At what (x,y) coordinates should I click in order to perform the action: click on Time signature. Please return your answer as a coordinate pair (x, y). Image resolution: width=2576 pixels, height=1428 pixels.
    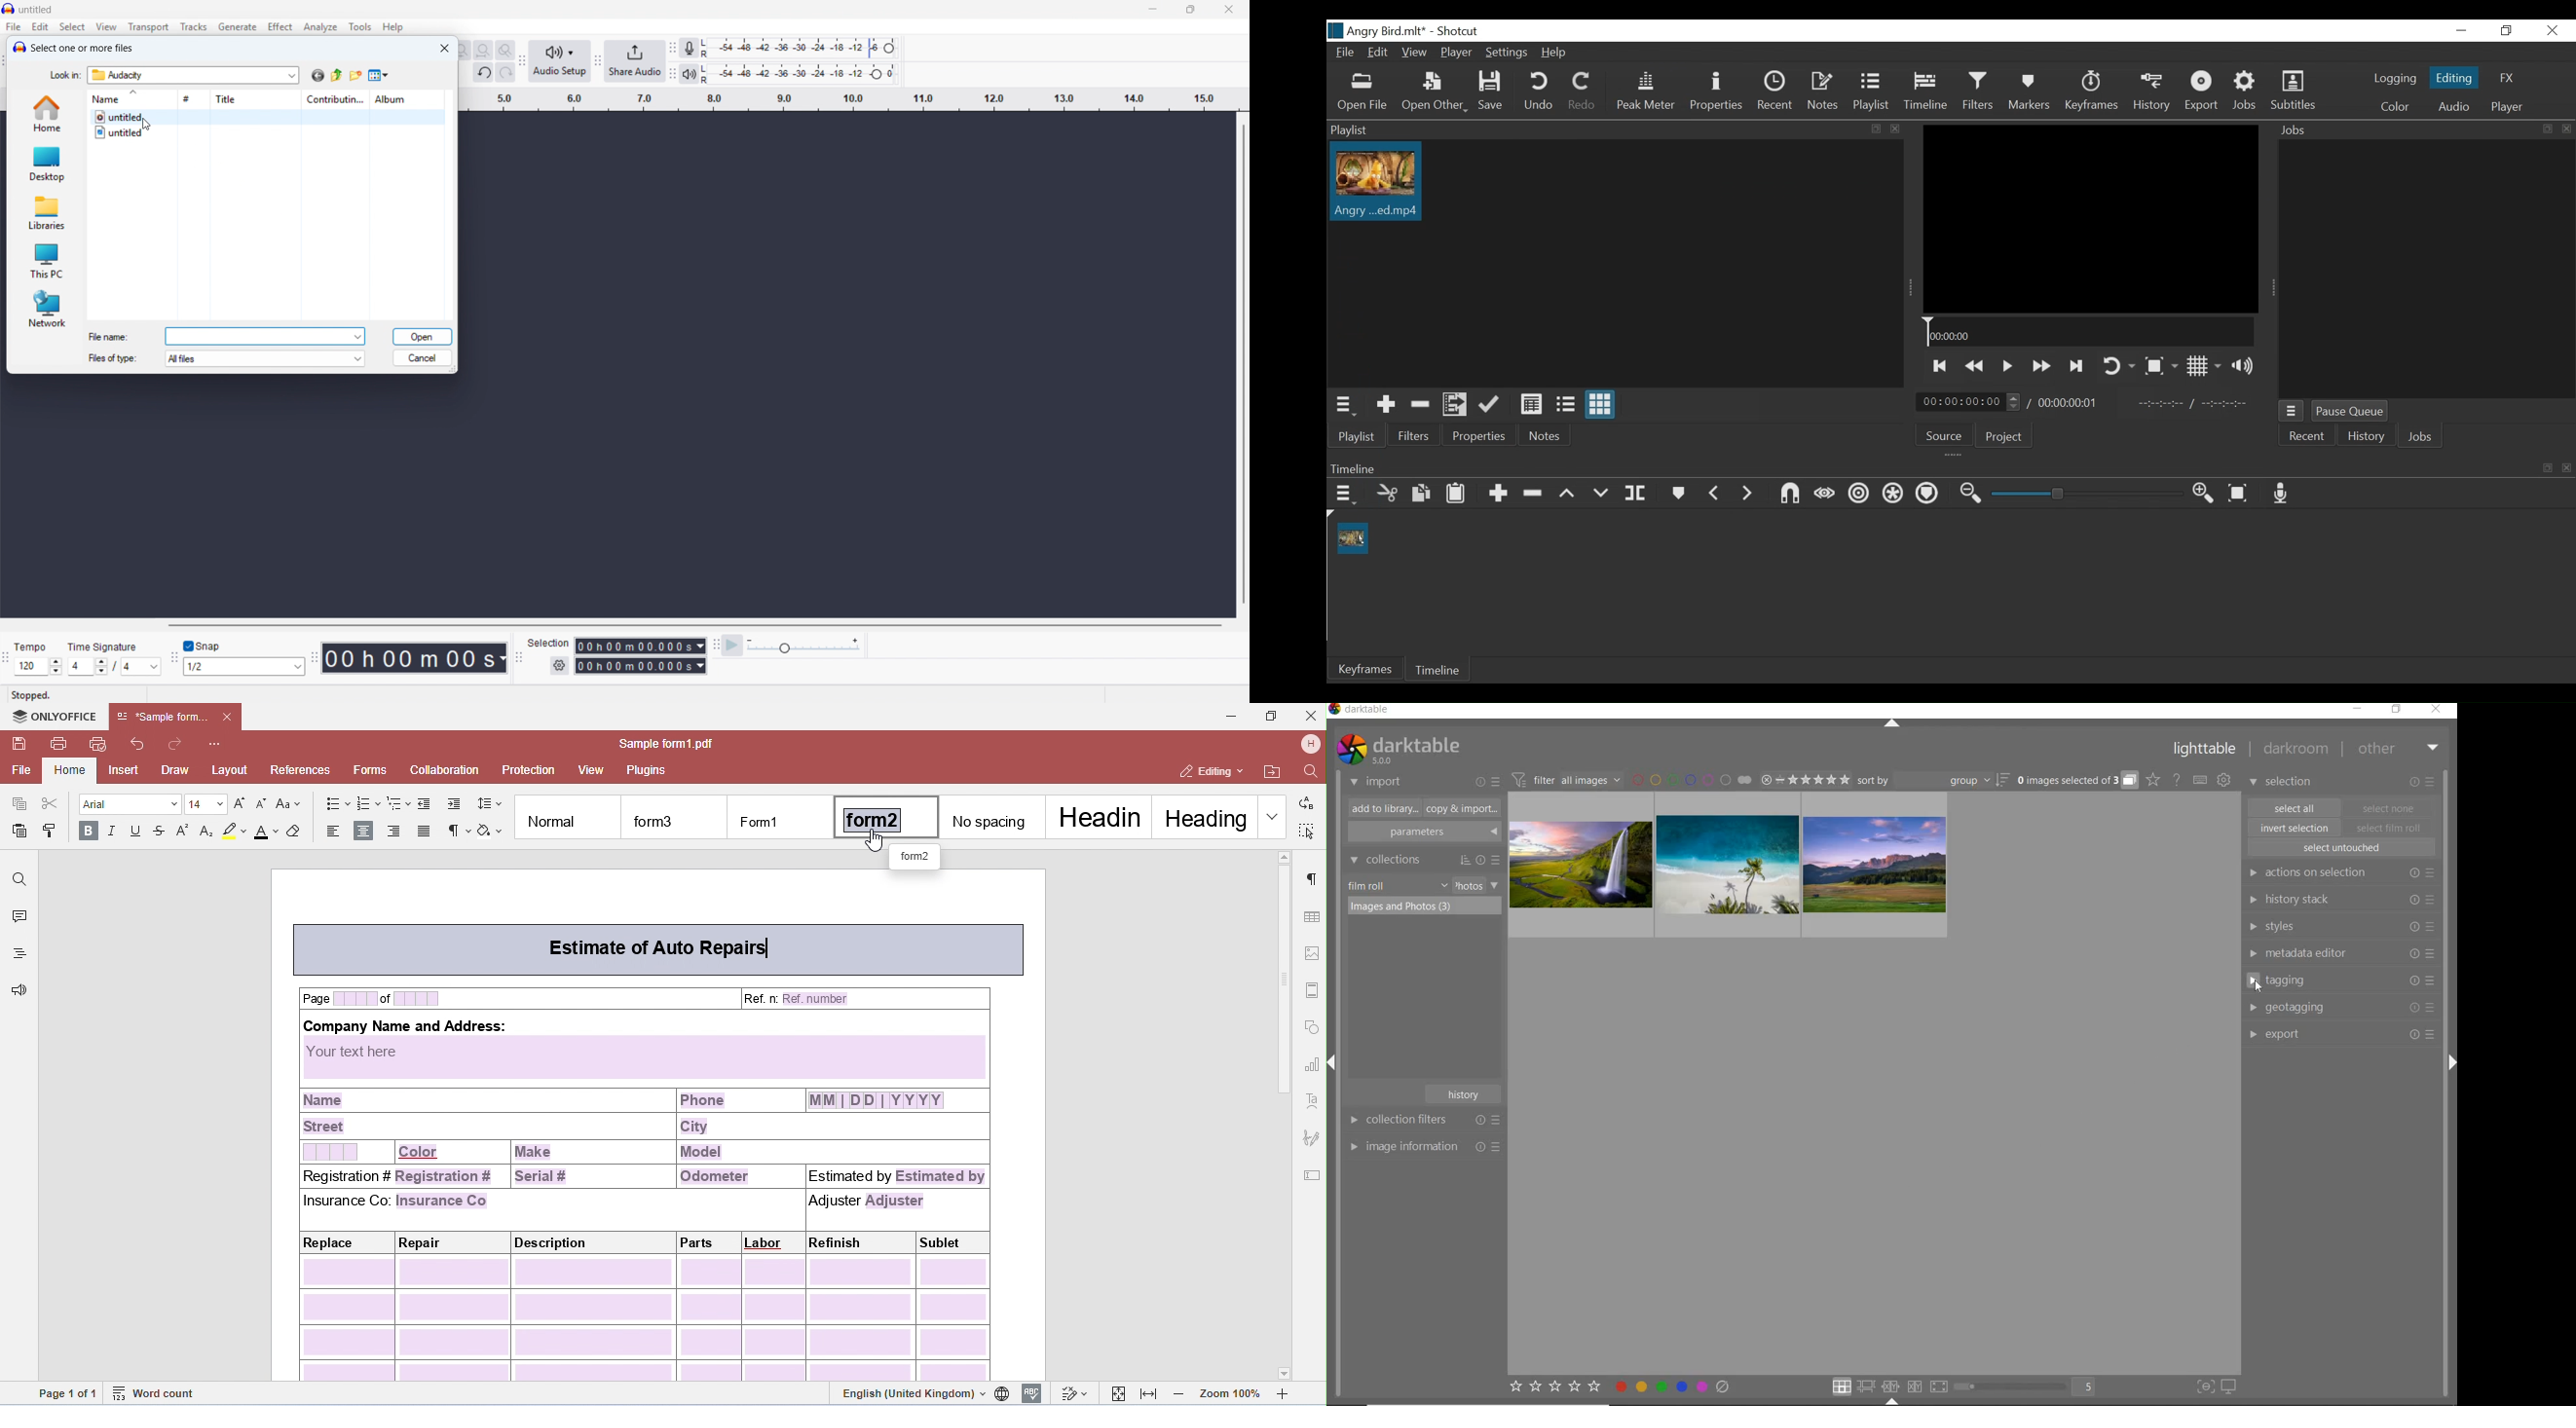
    Looking at the image, I should click on (104, 646).